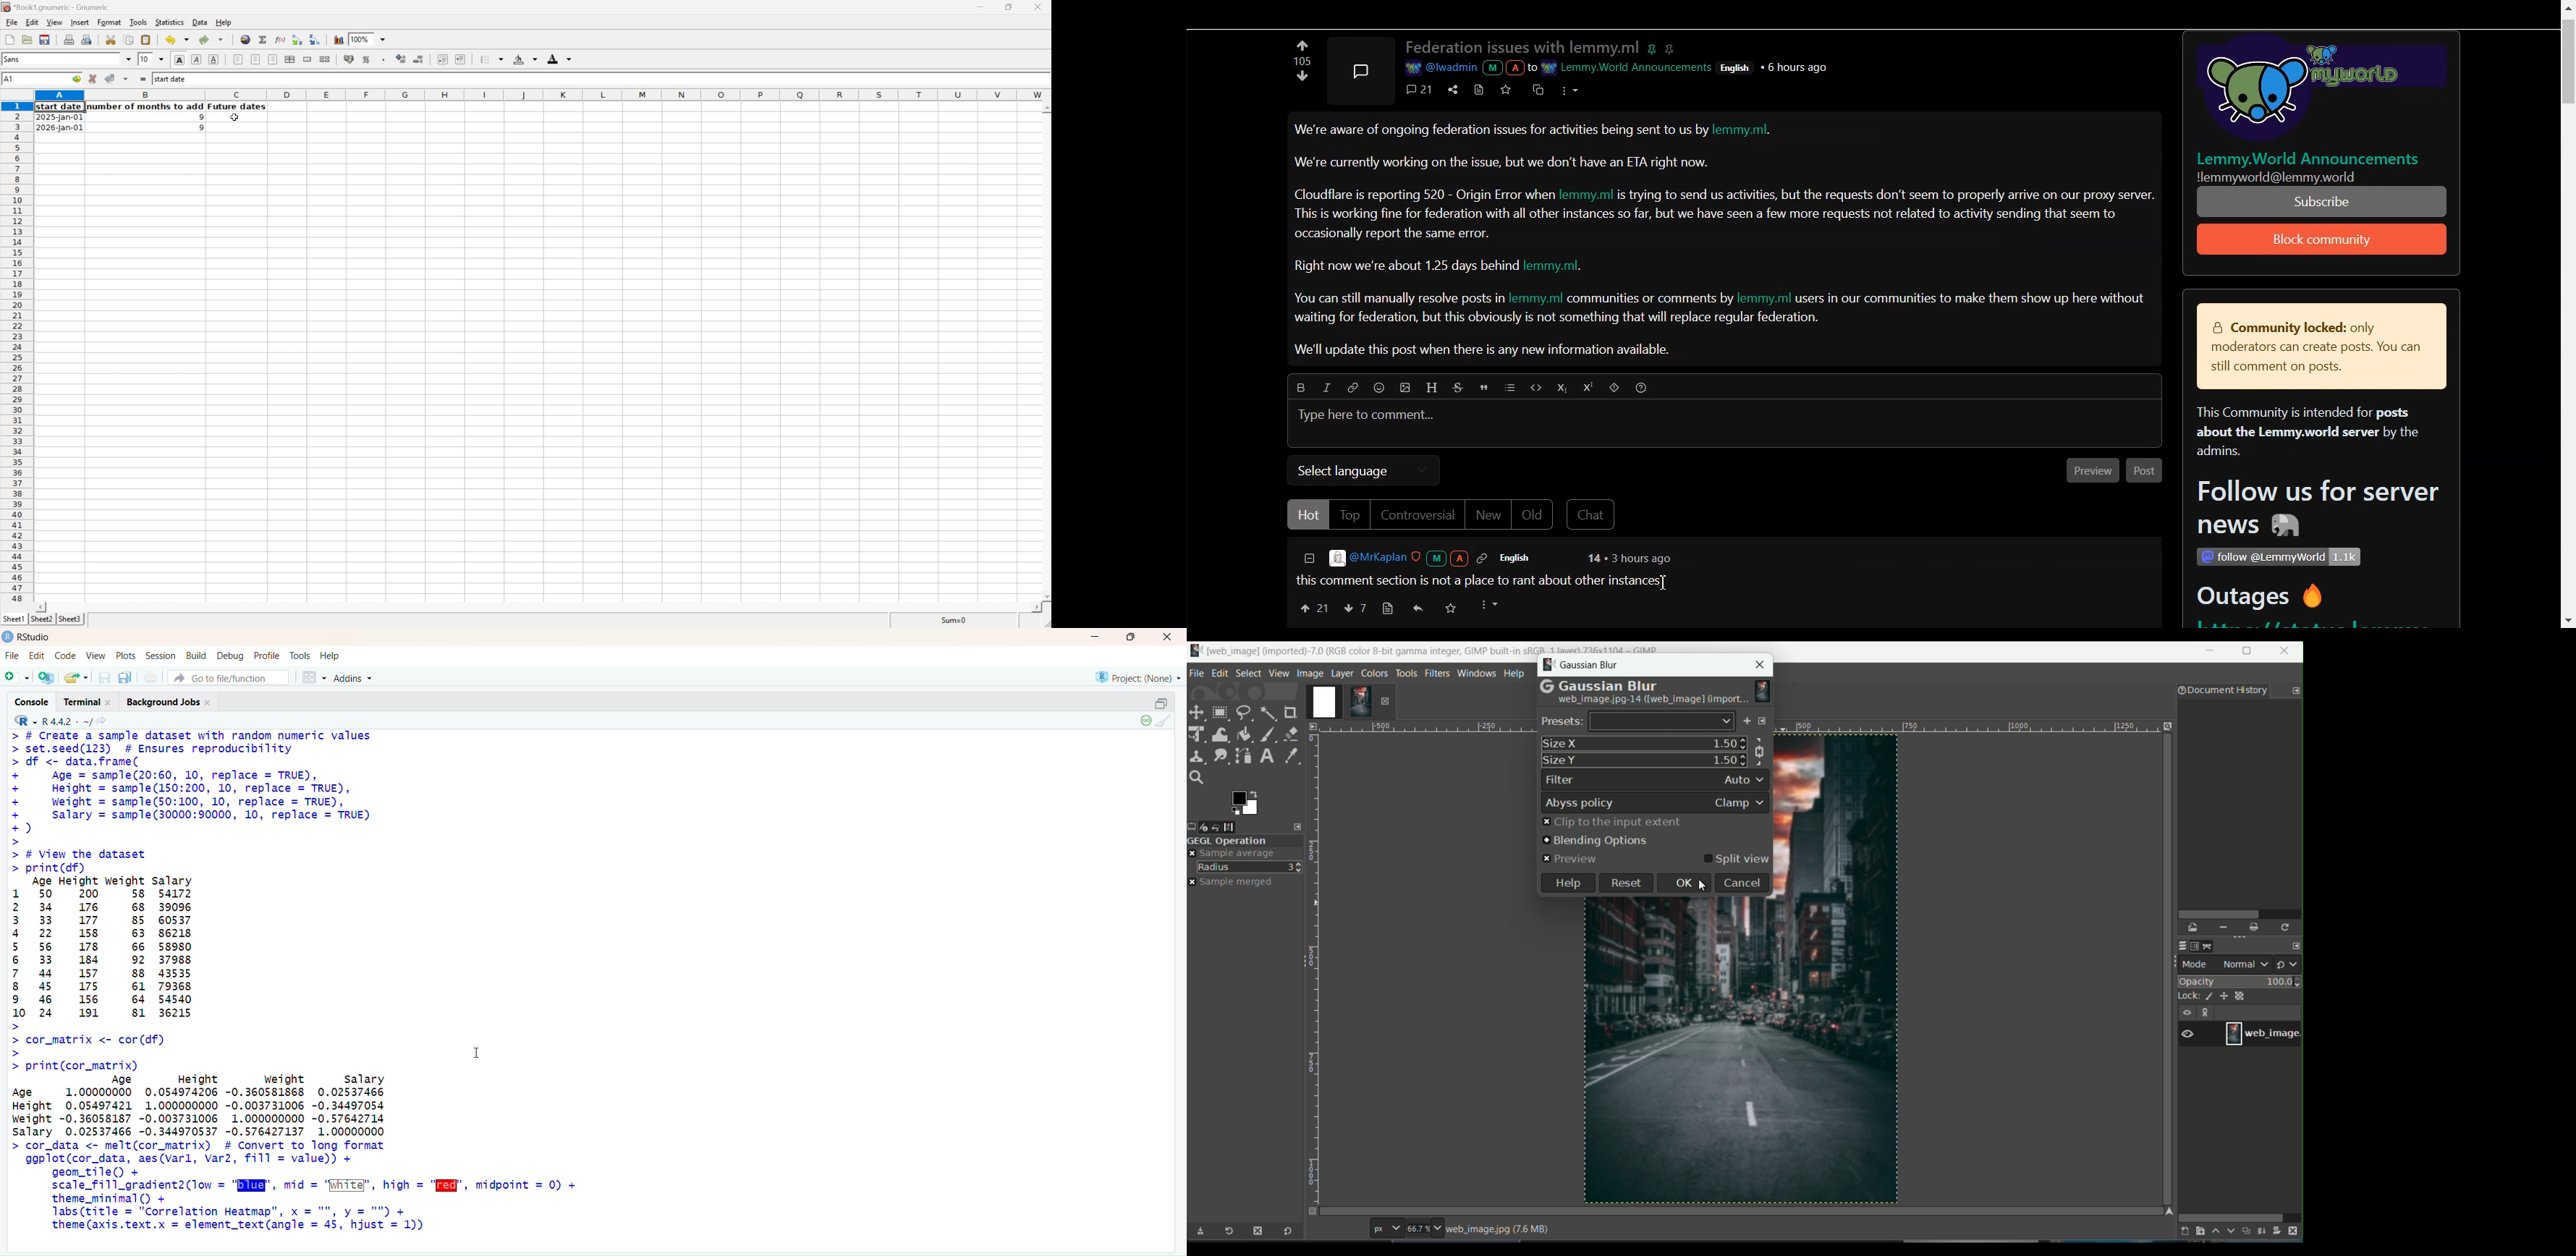  Describe the element at coordinates (1559, 319) in the screenshot. I see `waiting for federation, but this obviously is not something that will replace regular federation.` at that location.